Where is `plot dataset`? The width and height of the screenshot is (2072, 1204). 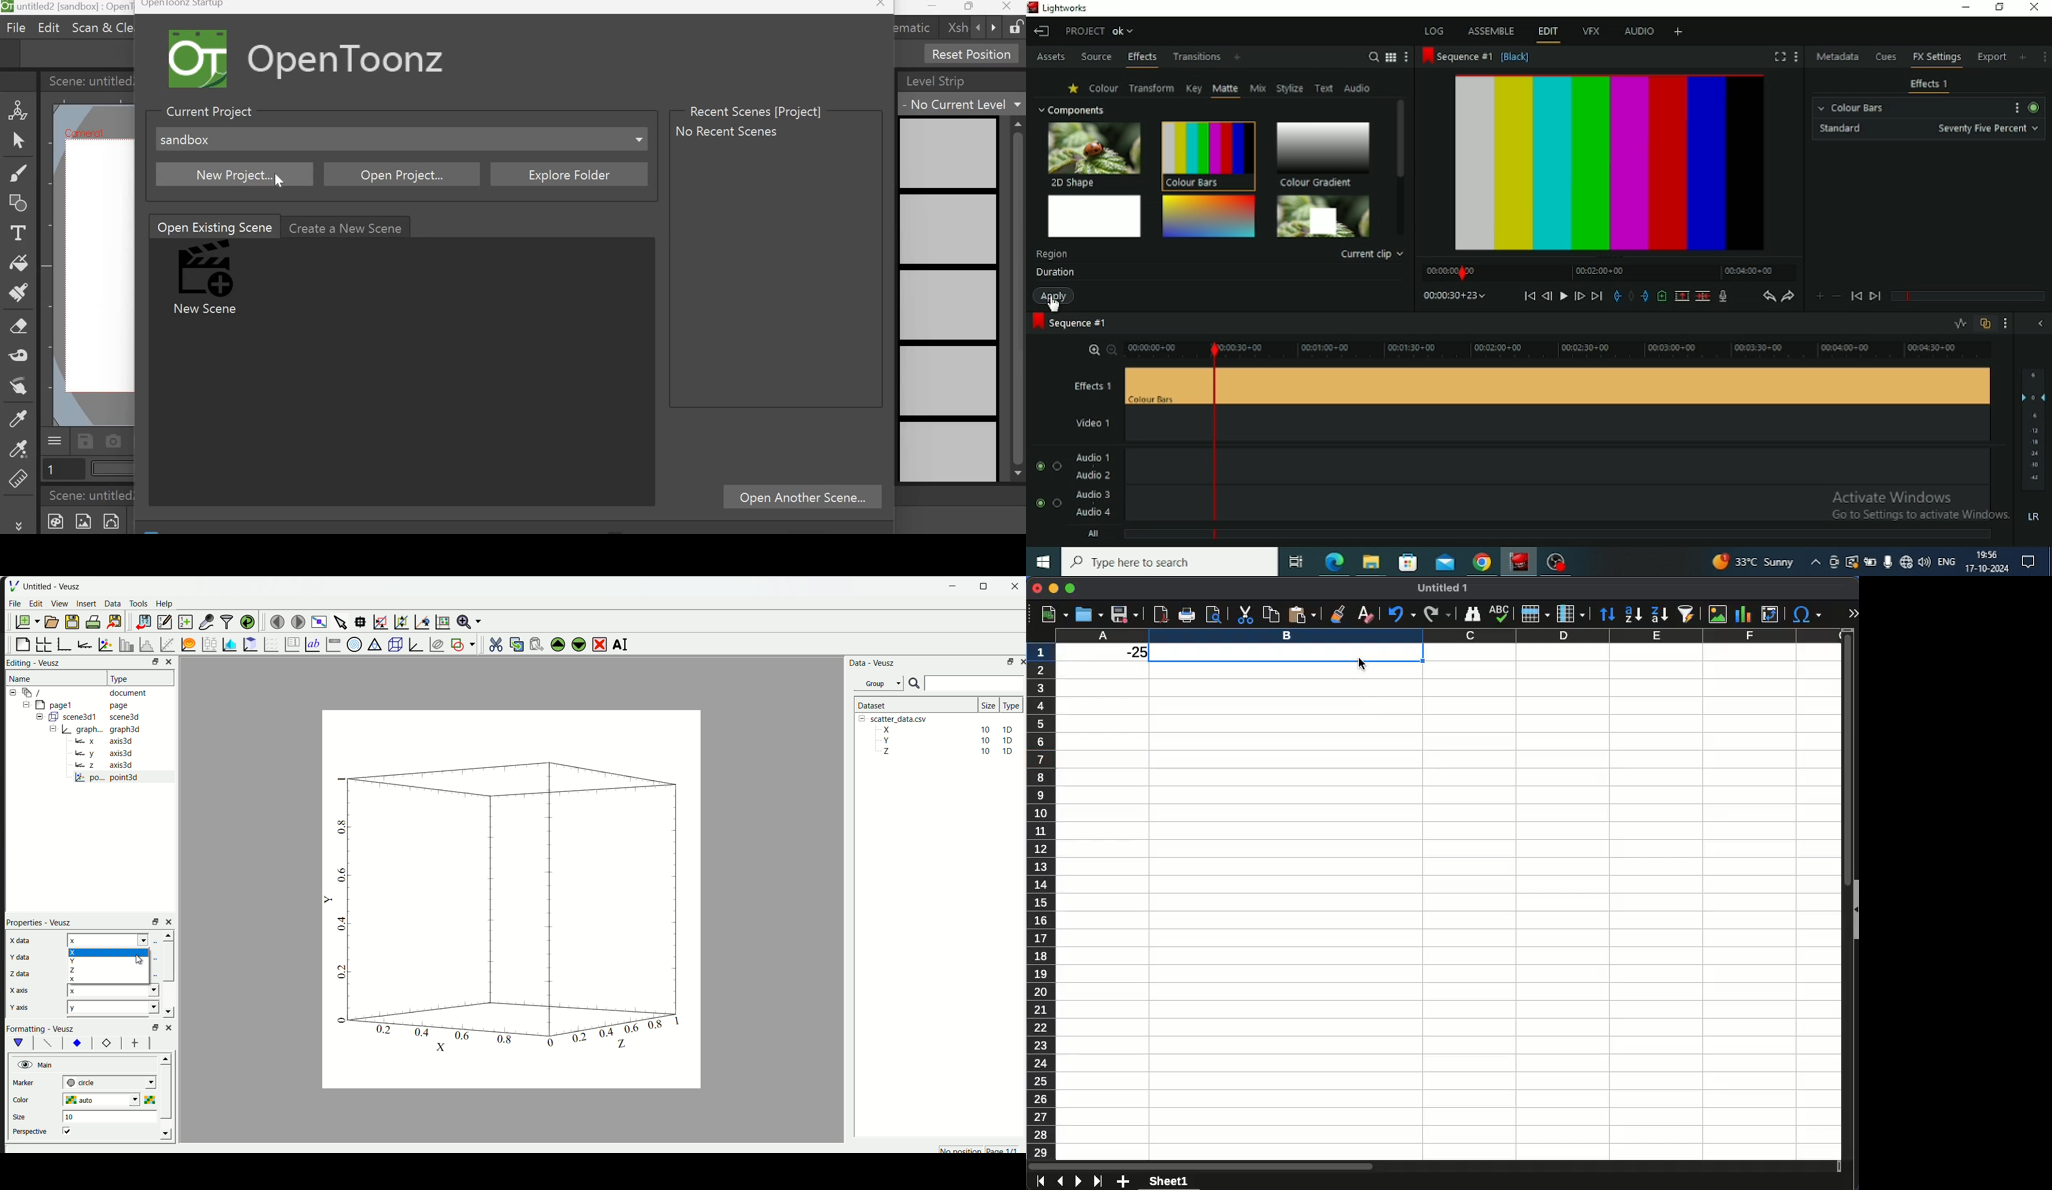
plot dataset is located at coordinates (228, 644).